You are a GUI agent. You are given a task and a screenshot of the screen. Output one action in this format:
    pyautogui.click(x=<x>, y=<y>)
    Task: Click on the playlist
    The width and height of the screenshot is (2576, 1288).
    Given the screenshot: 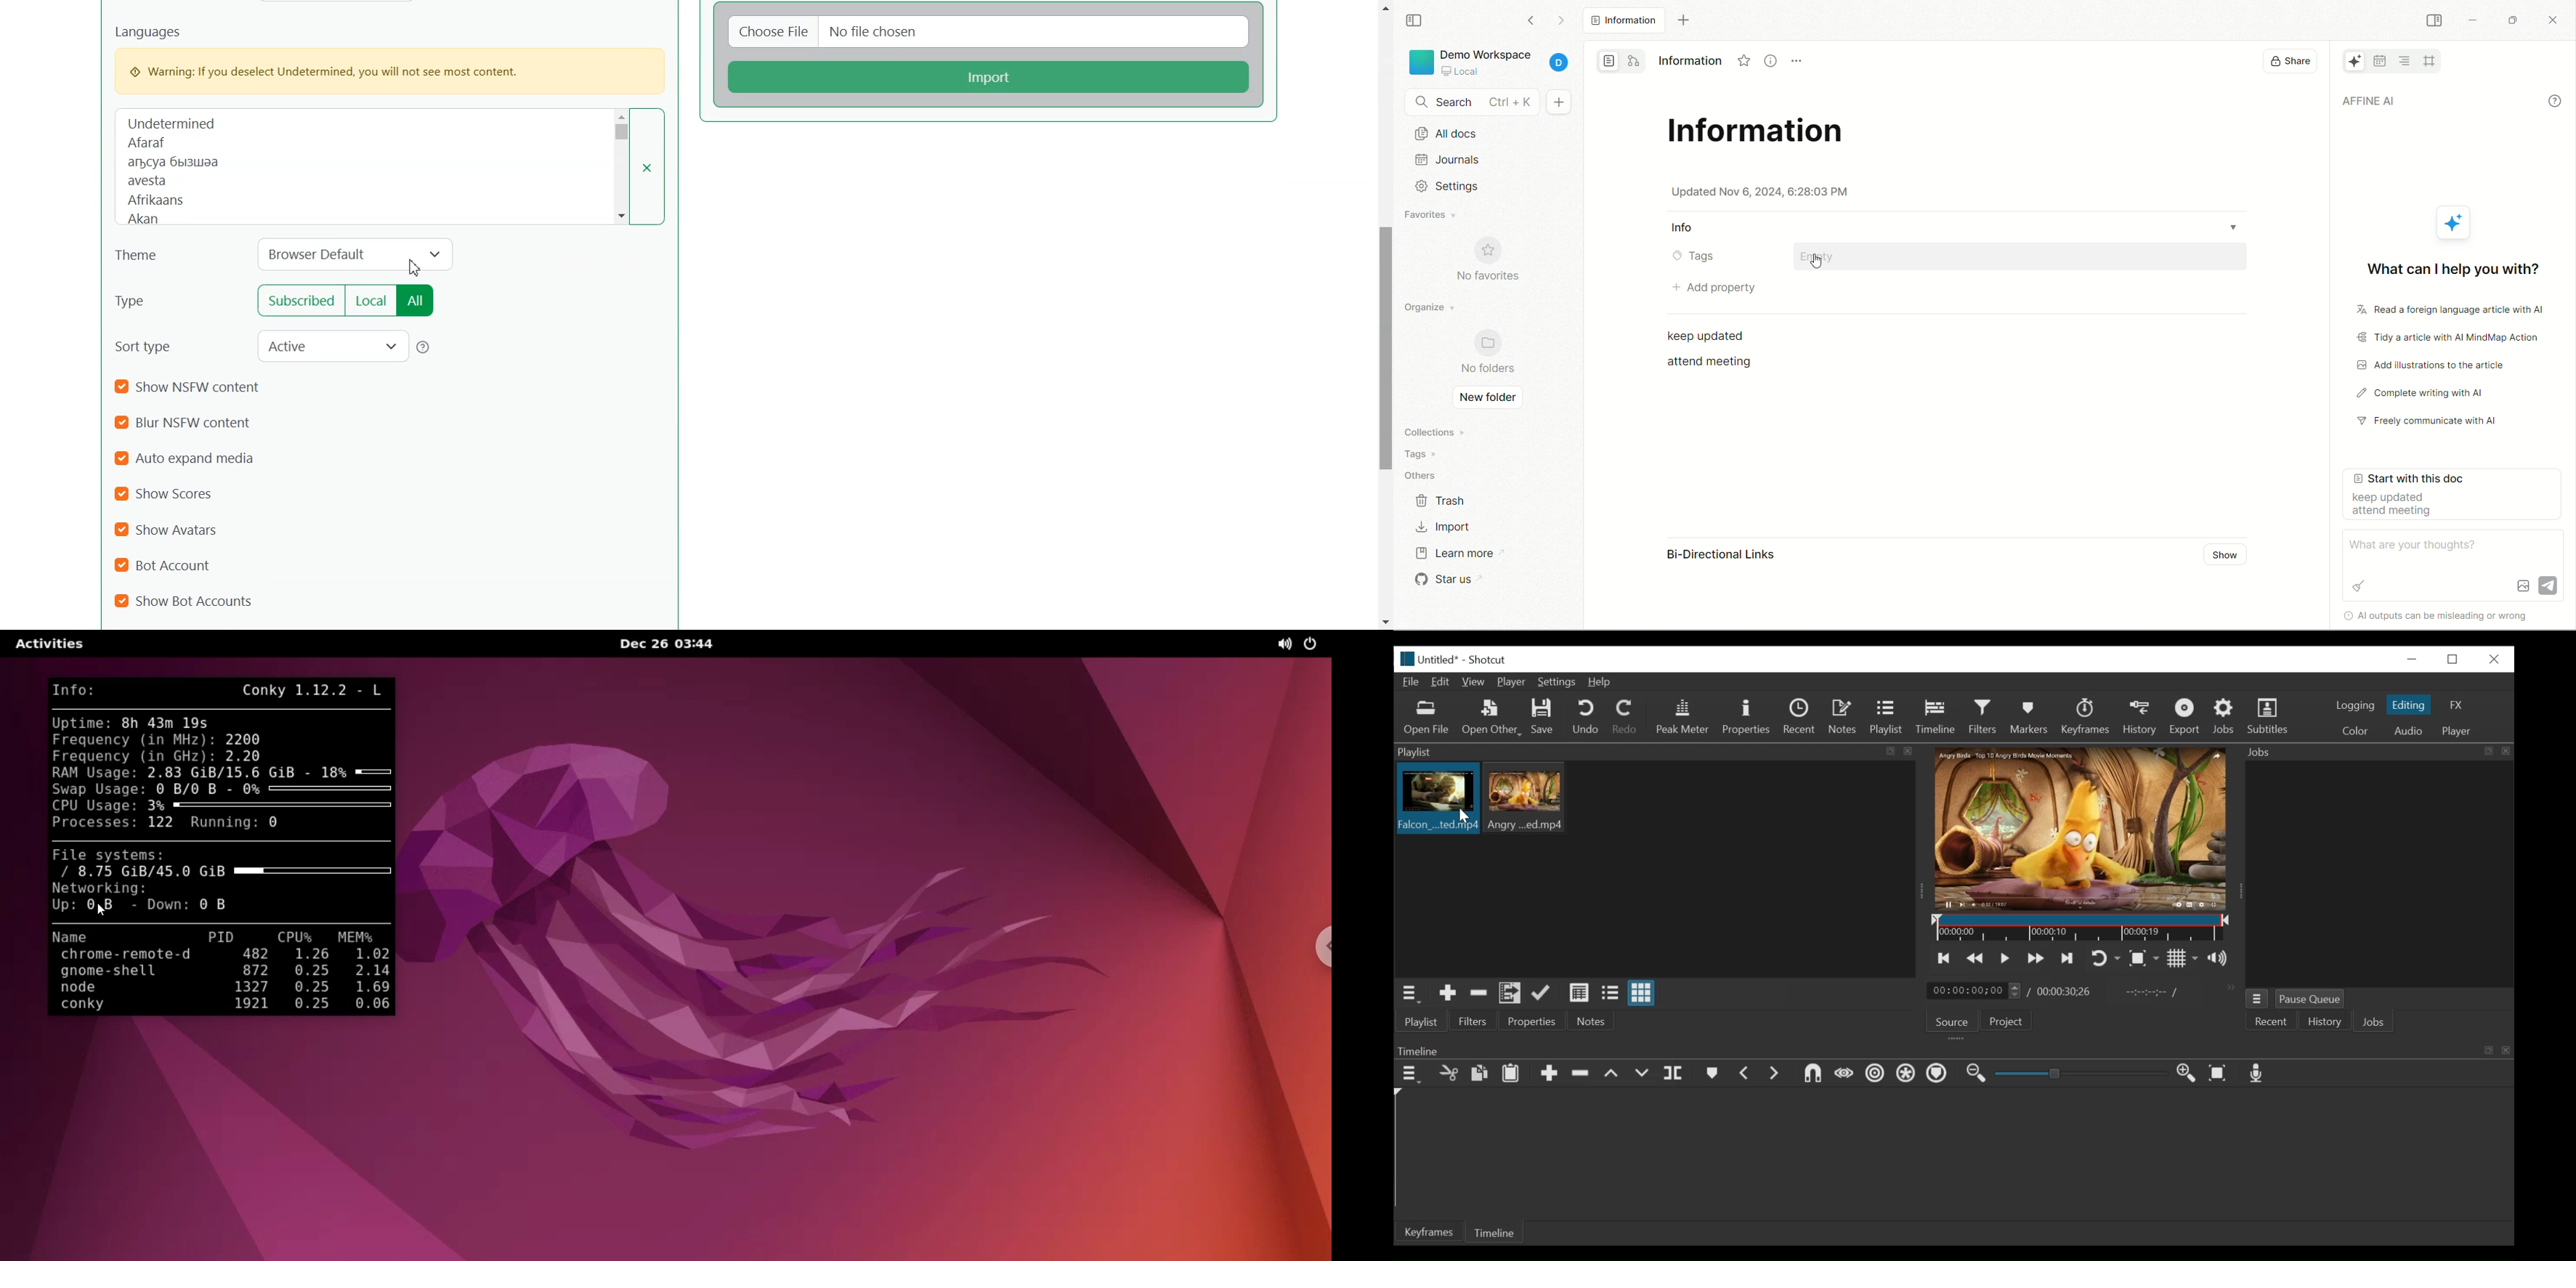 What is the action you would take?
    pyautogui.click(x=1420, y=1022)
    